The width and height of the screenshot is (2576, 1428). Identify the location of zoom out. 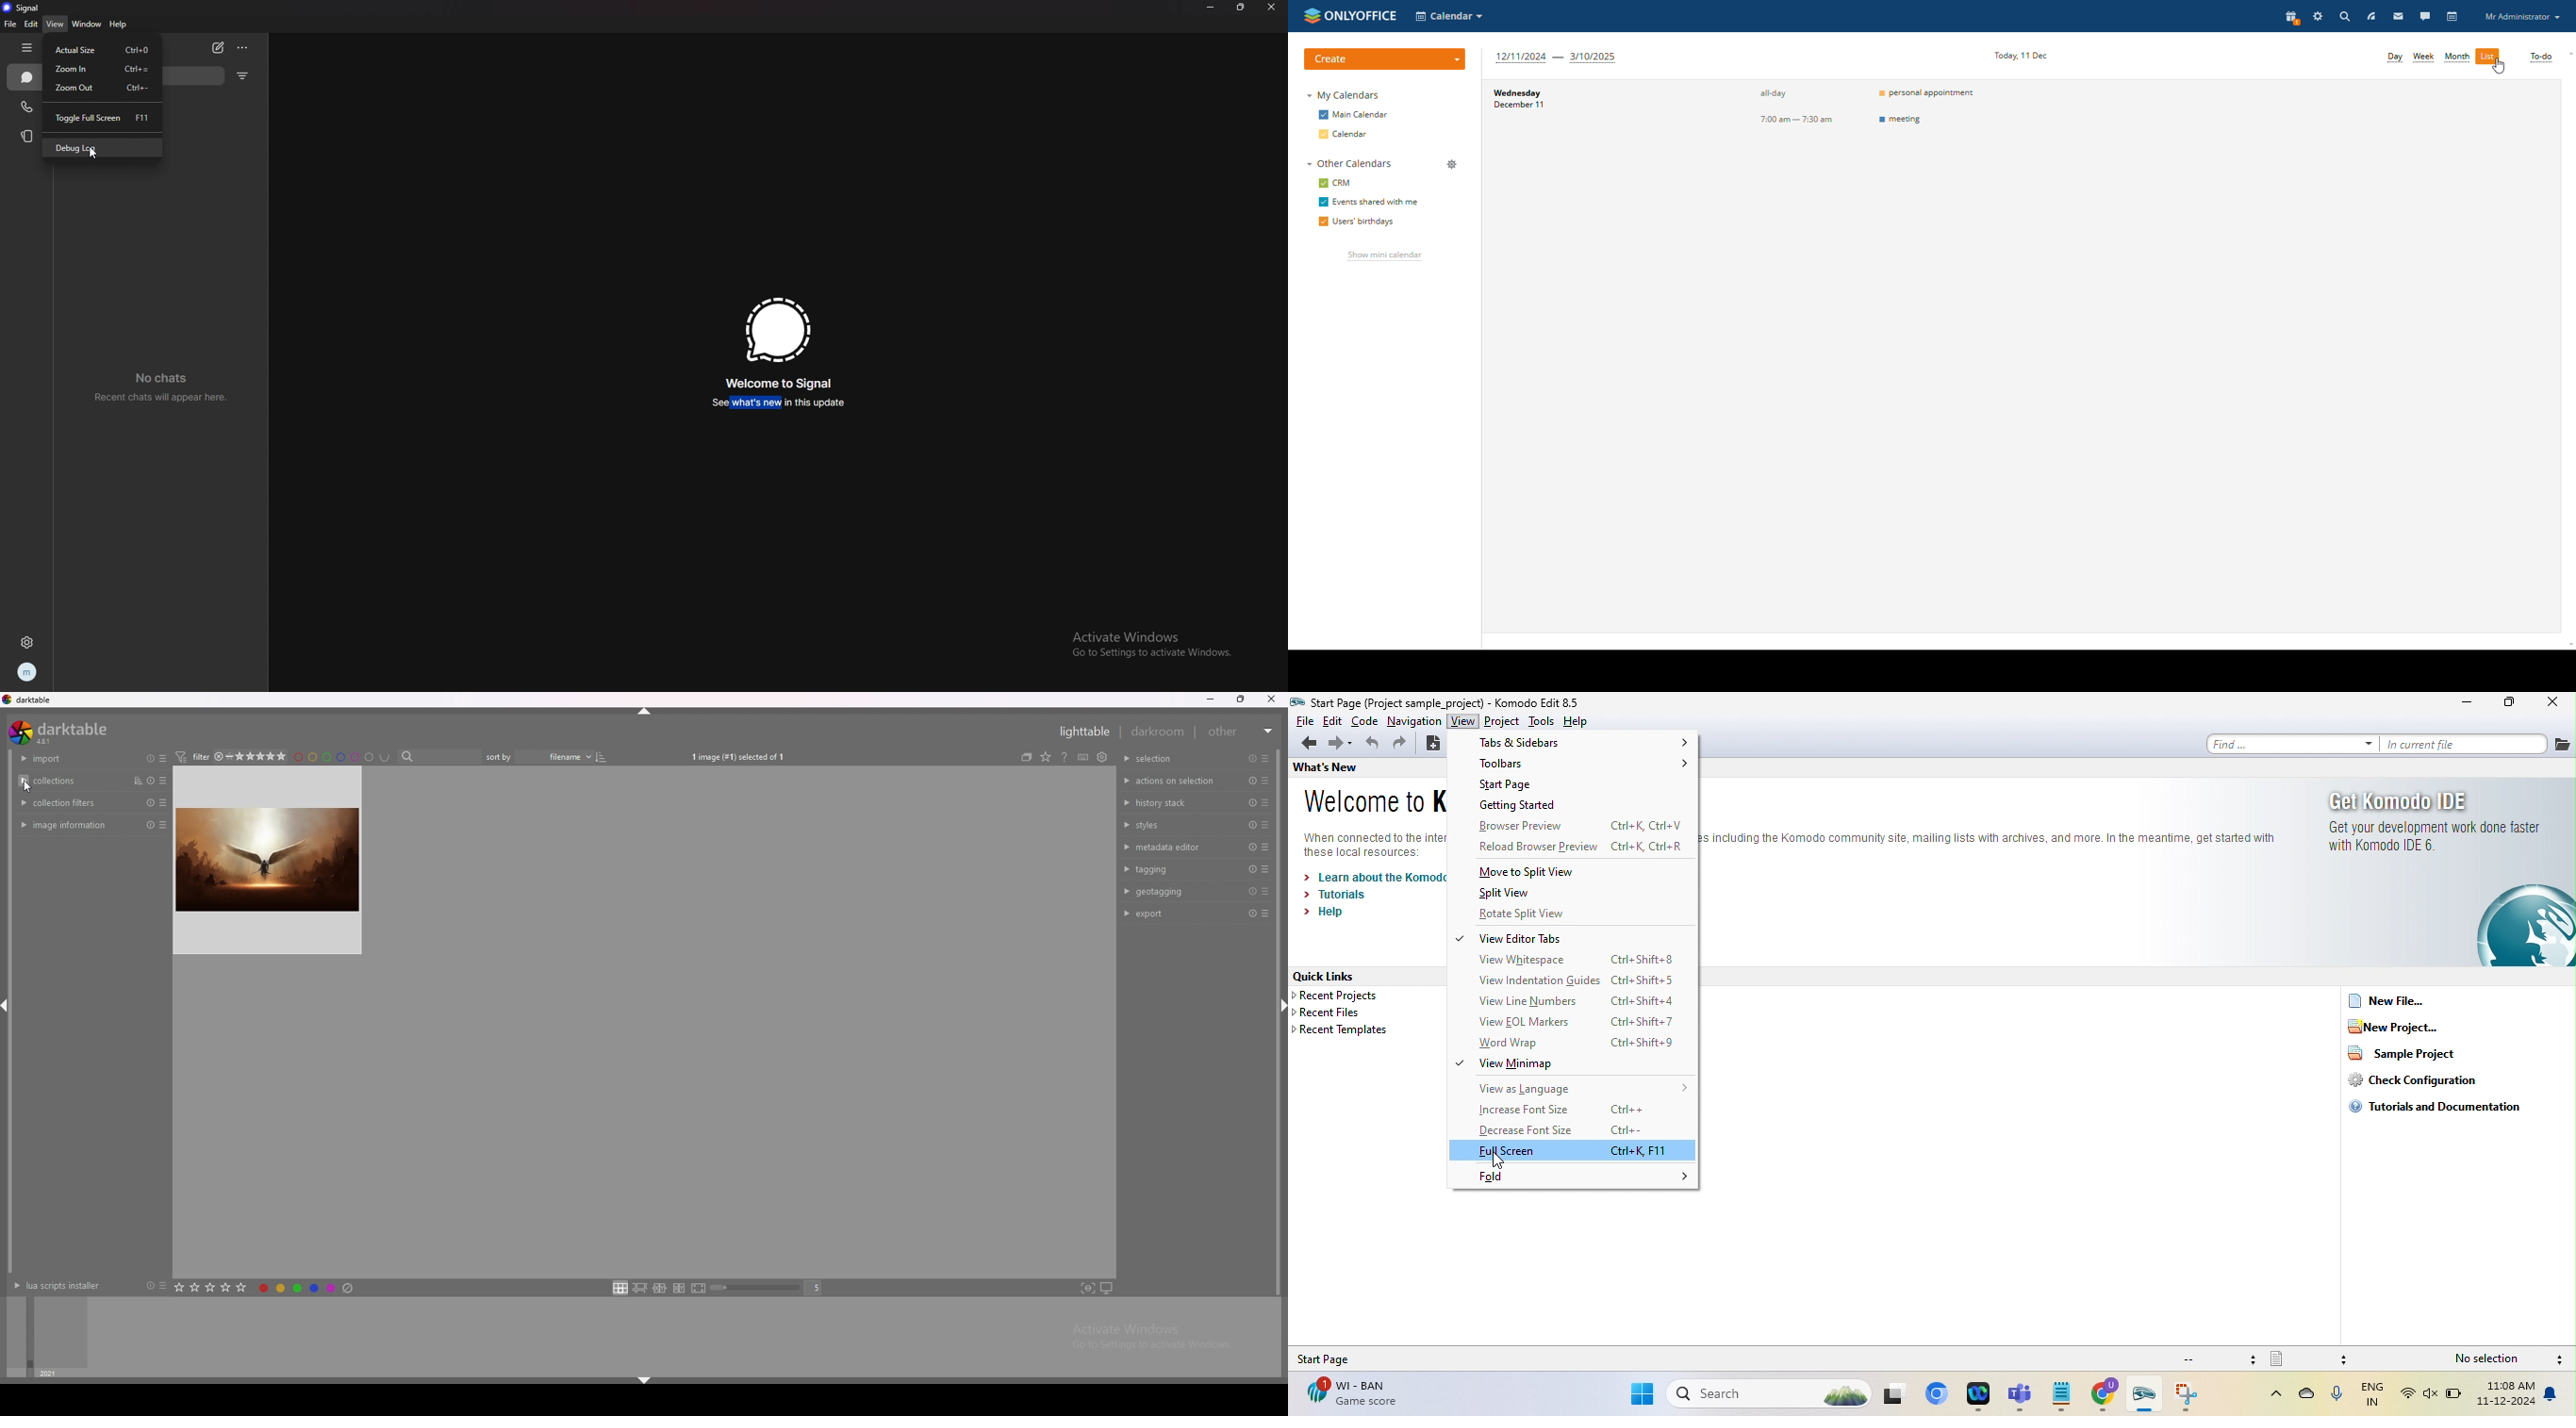
(111, 88).